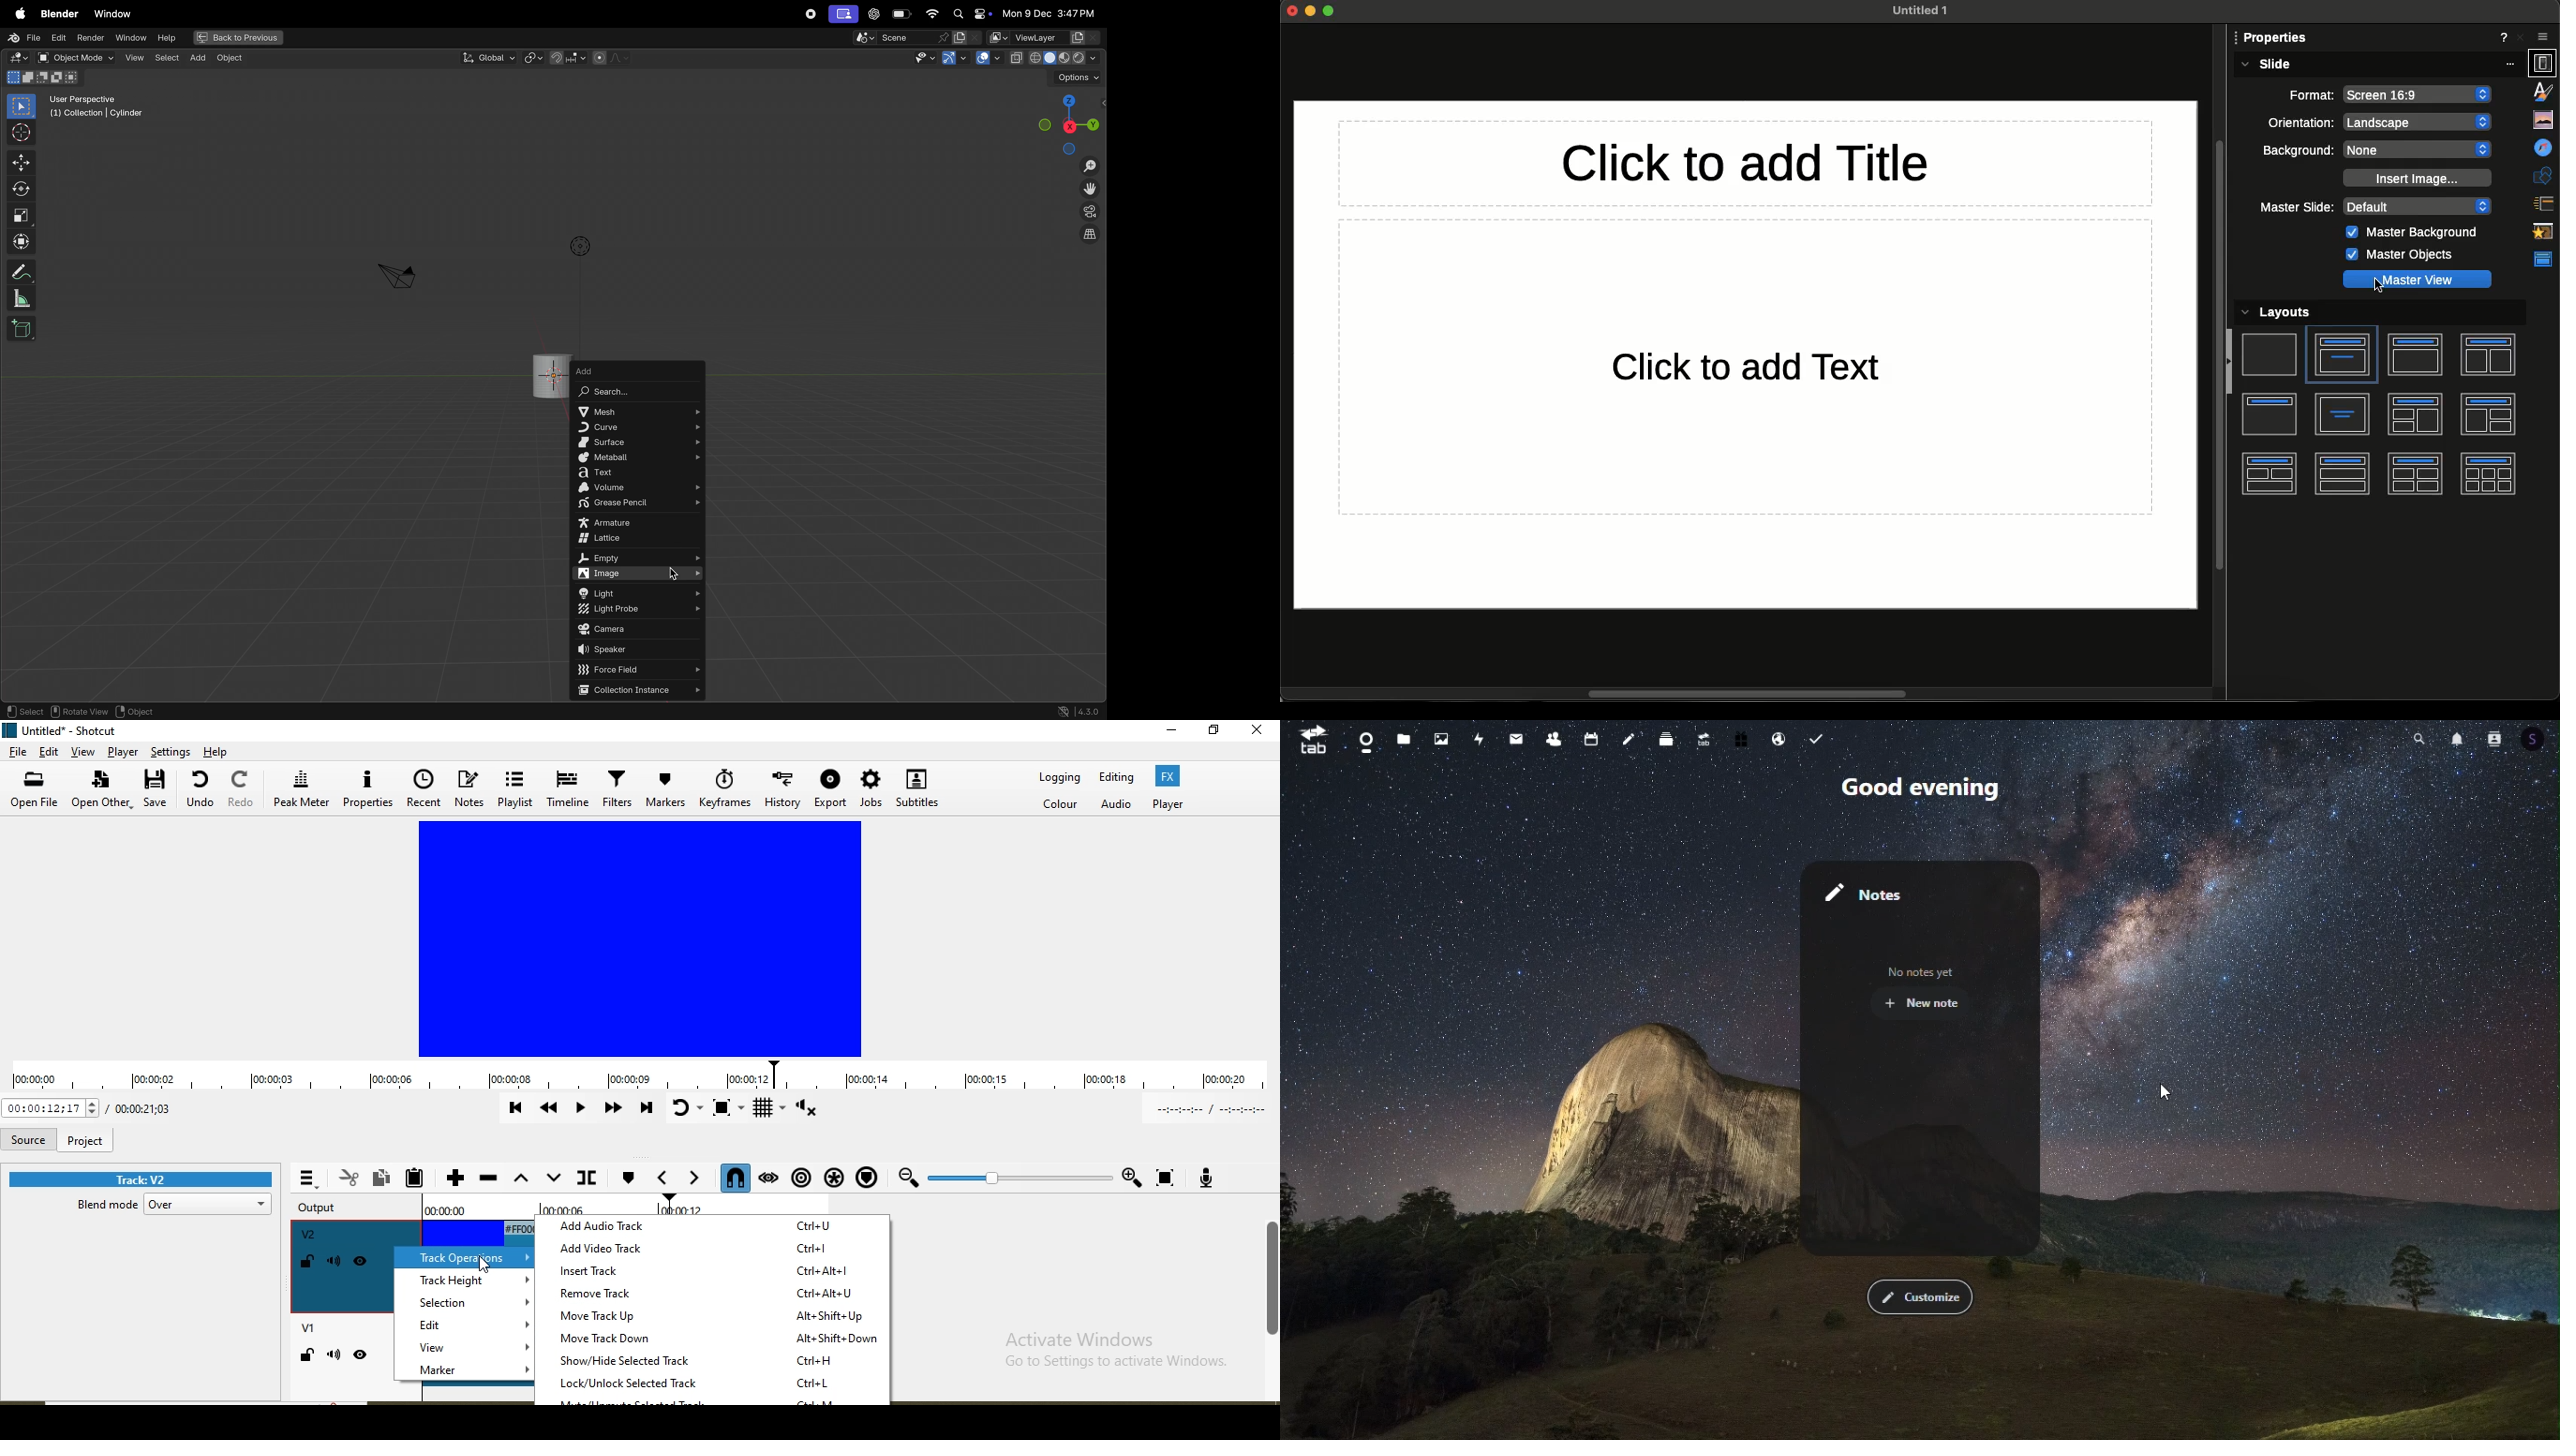  I want to click on Total duration, so click(143, 1108).